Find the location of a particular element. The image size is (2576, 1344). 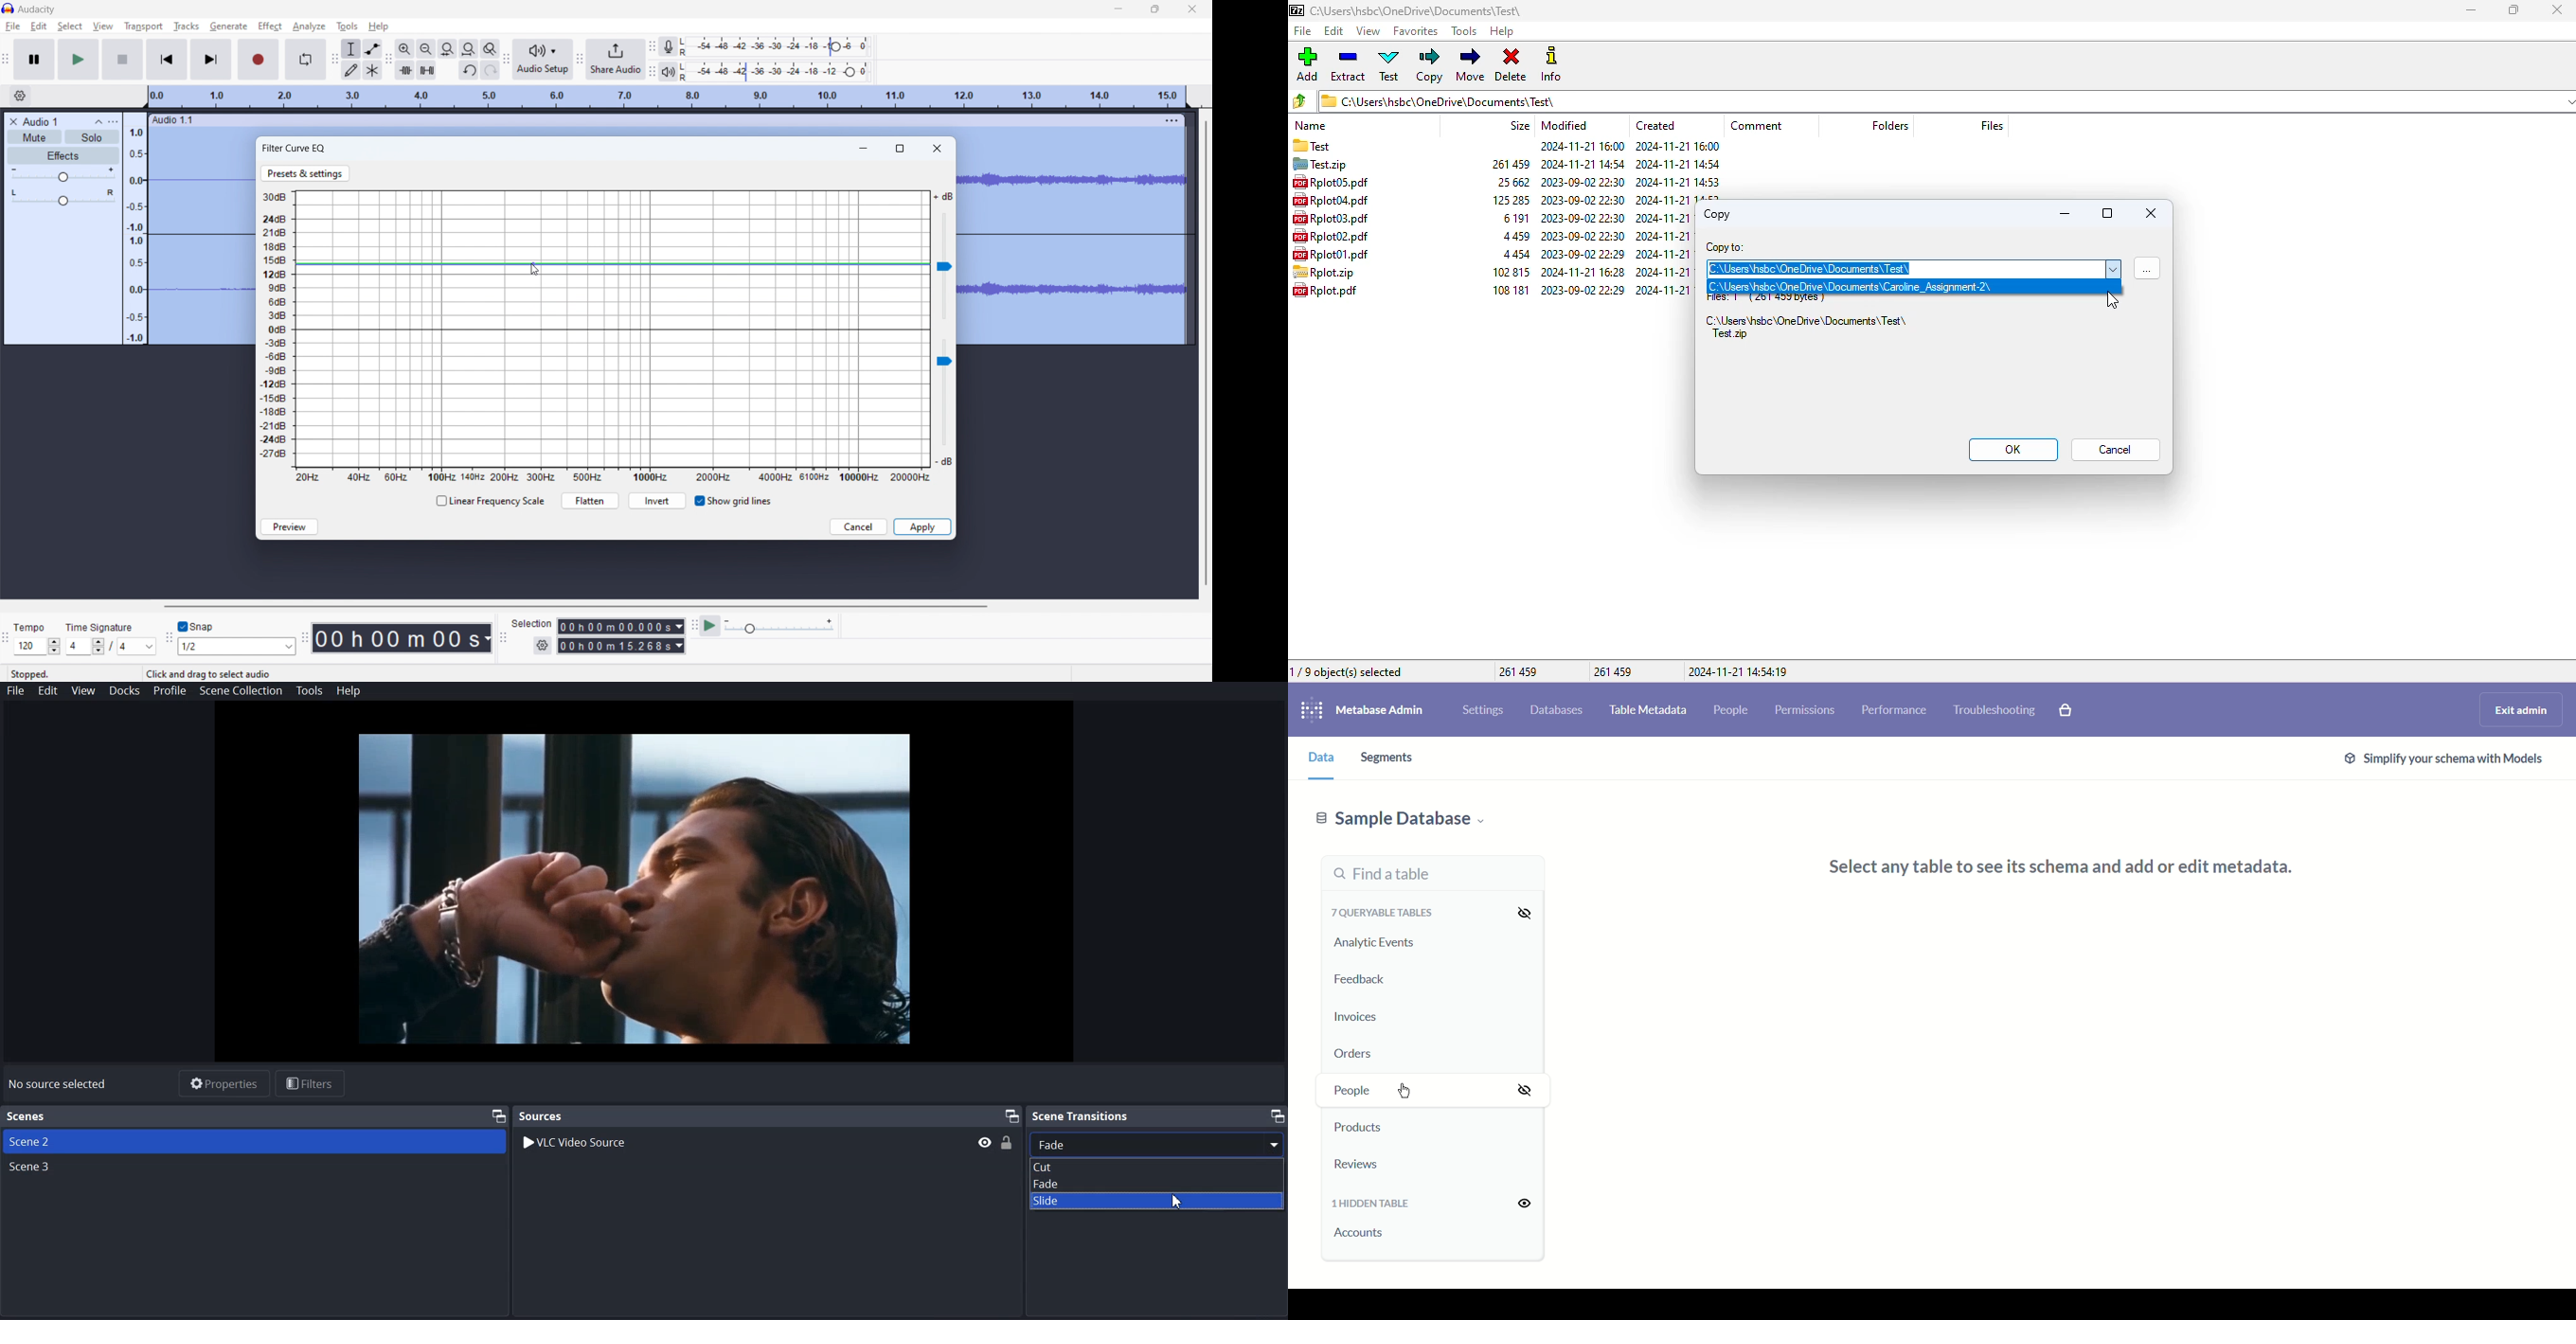

Click and drag to select audio is located at coordinates (207, 674).